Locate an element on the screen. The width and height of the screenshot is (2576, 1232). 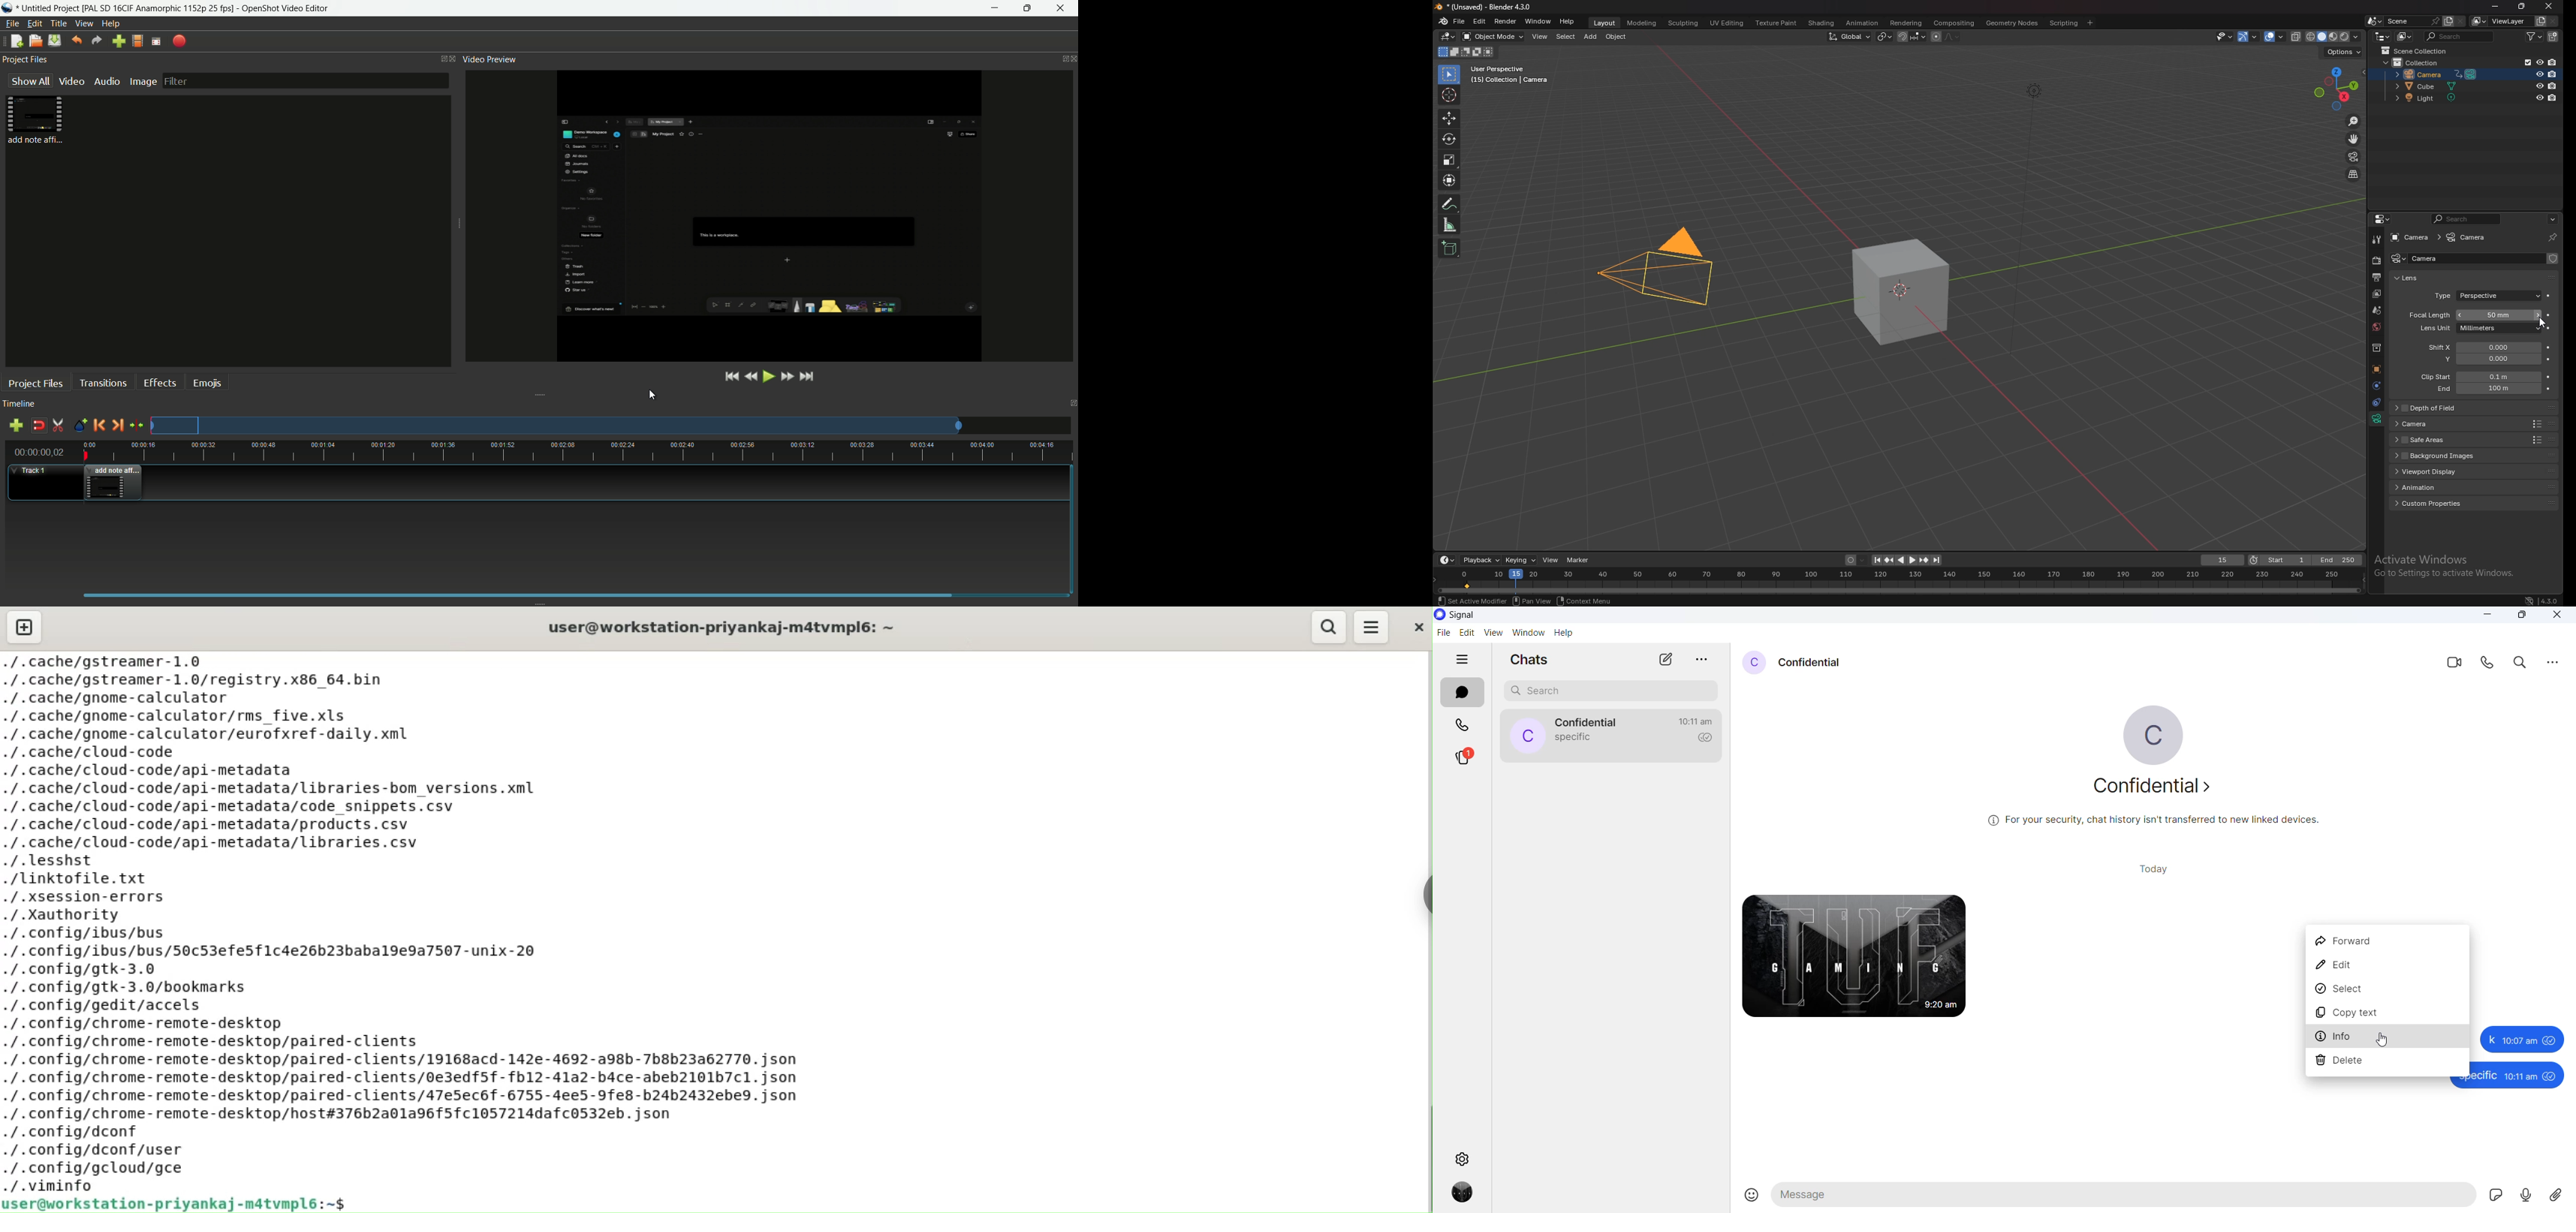
10:11am is located at coordinates (2522, 1077).